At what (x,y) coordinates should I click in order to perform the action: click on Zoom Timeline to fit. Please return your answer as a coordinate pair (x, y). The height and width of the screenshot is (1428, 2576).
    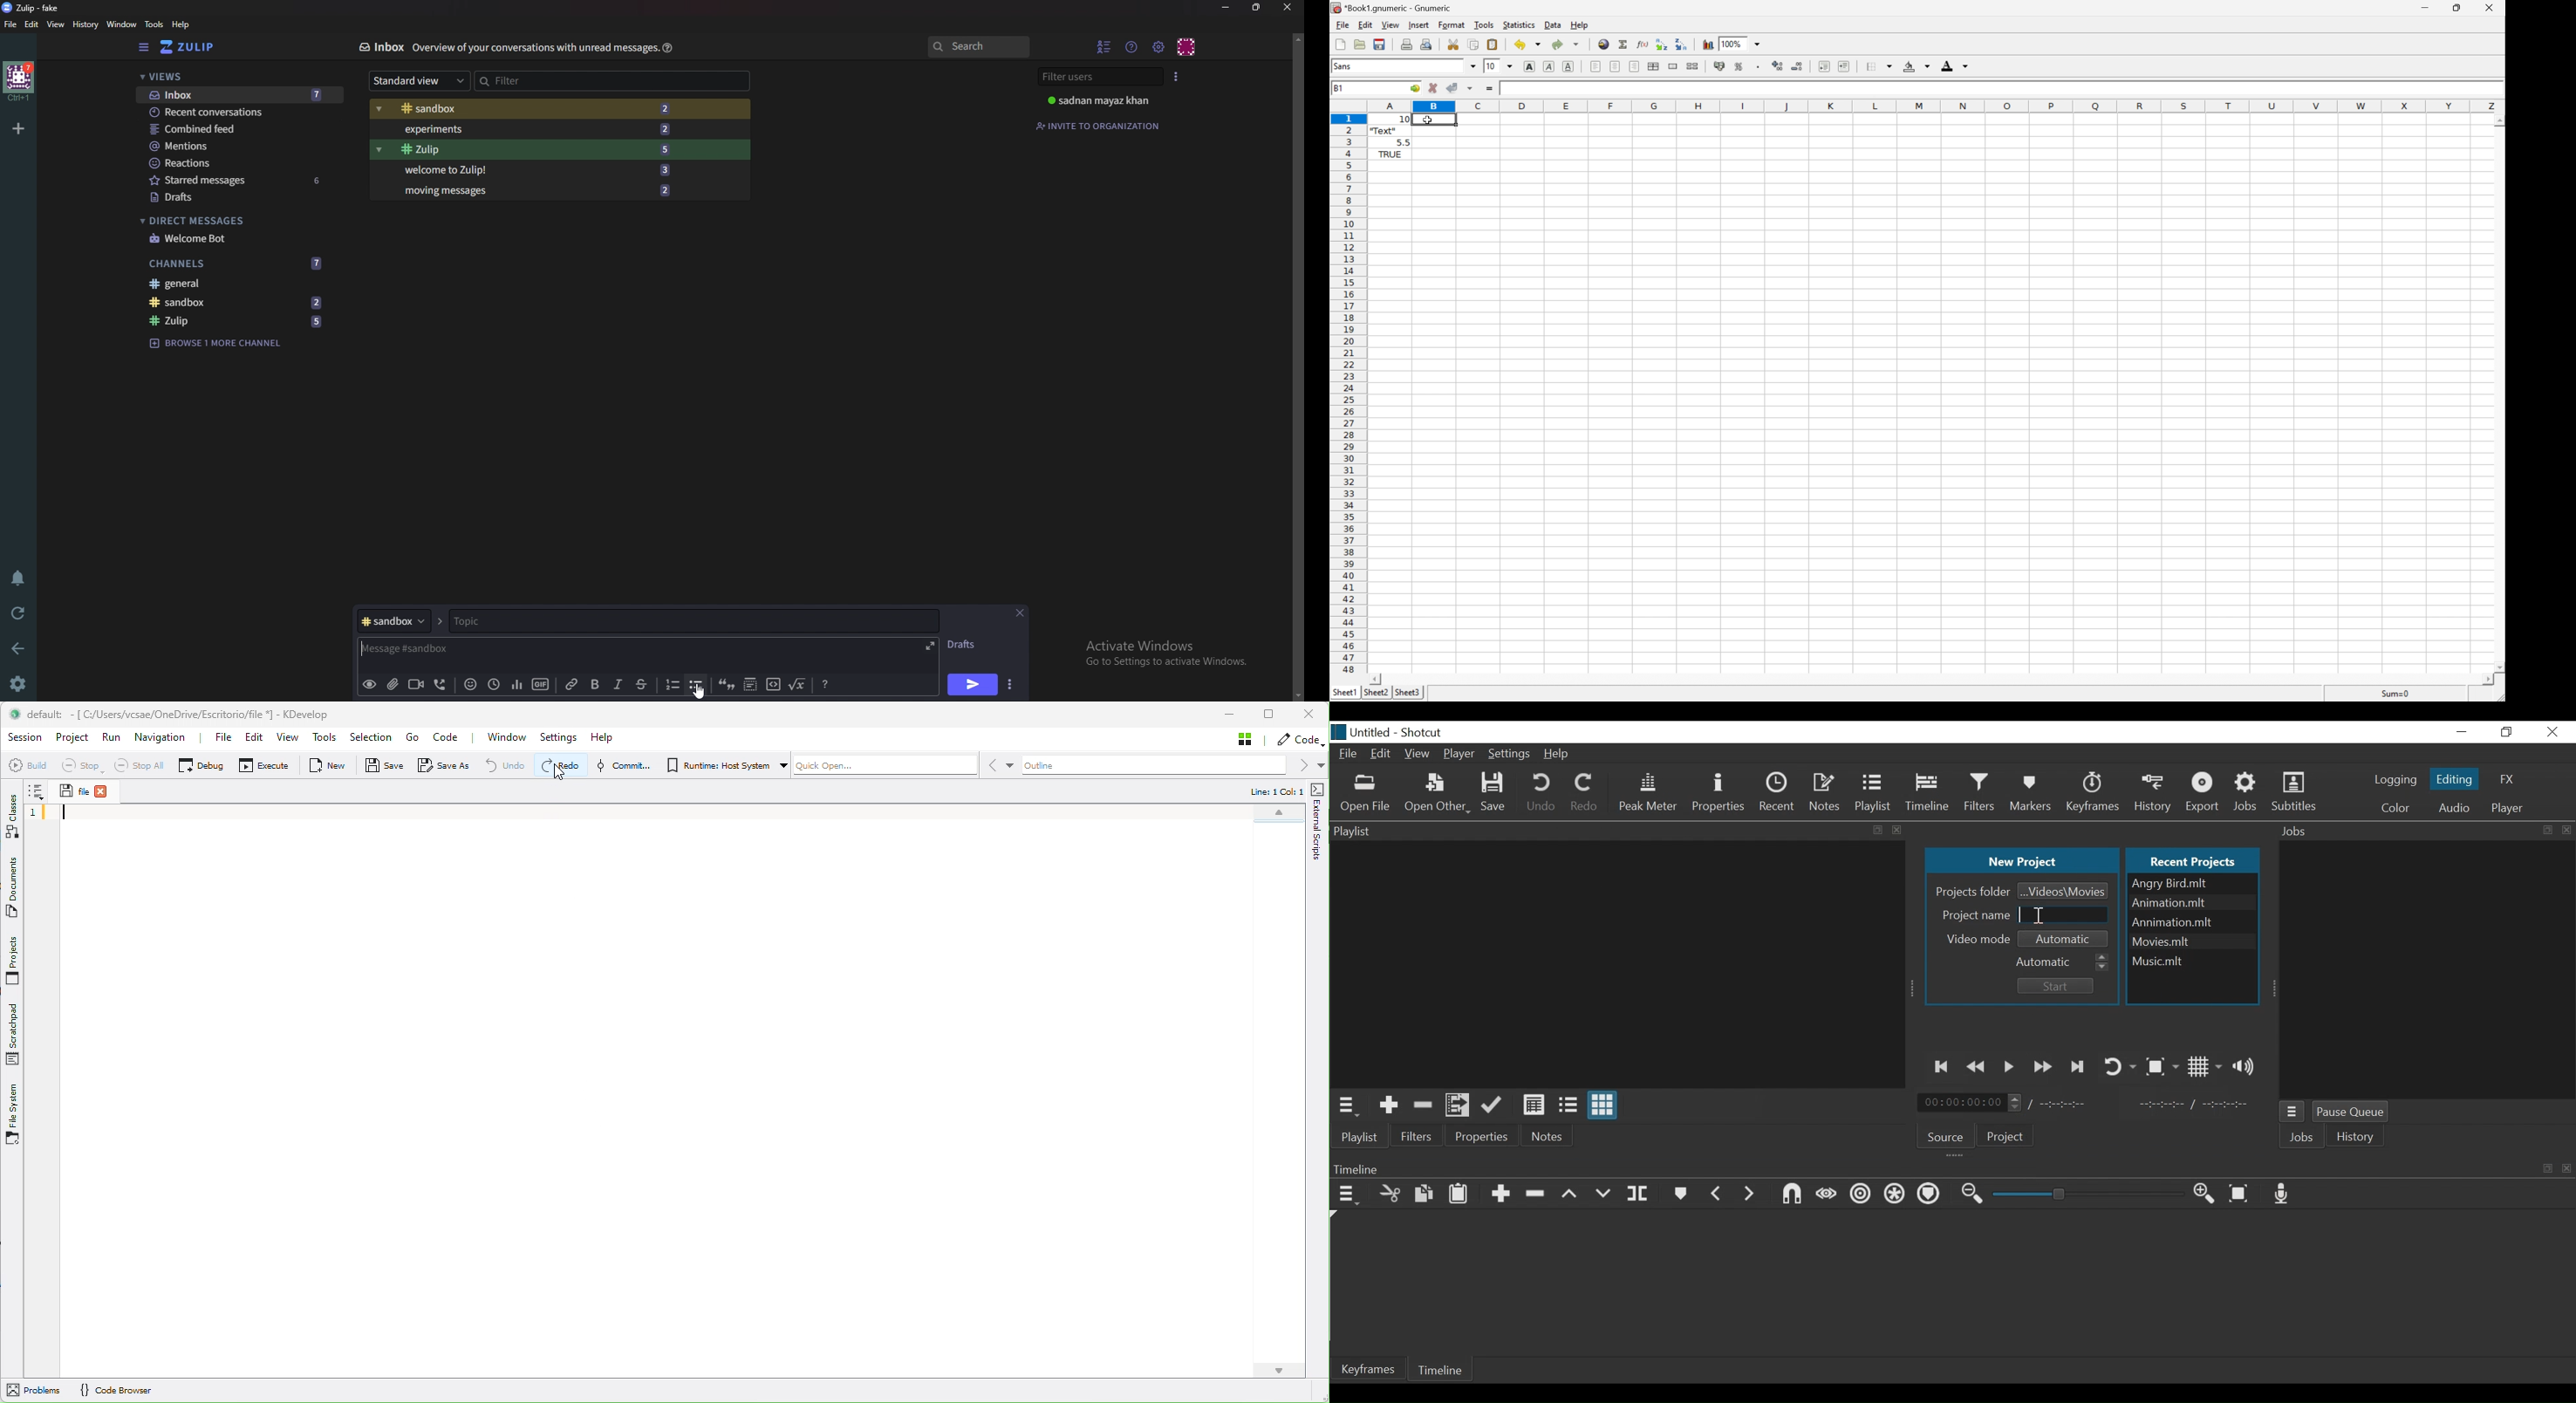
    Looking at the image, I should click on (2242, 1194).